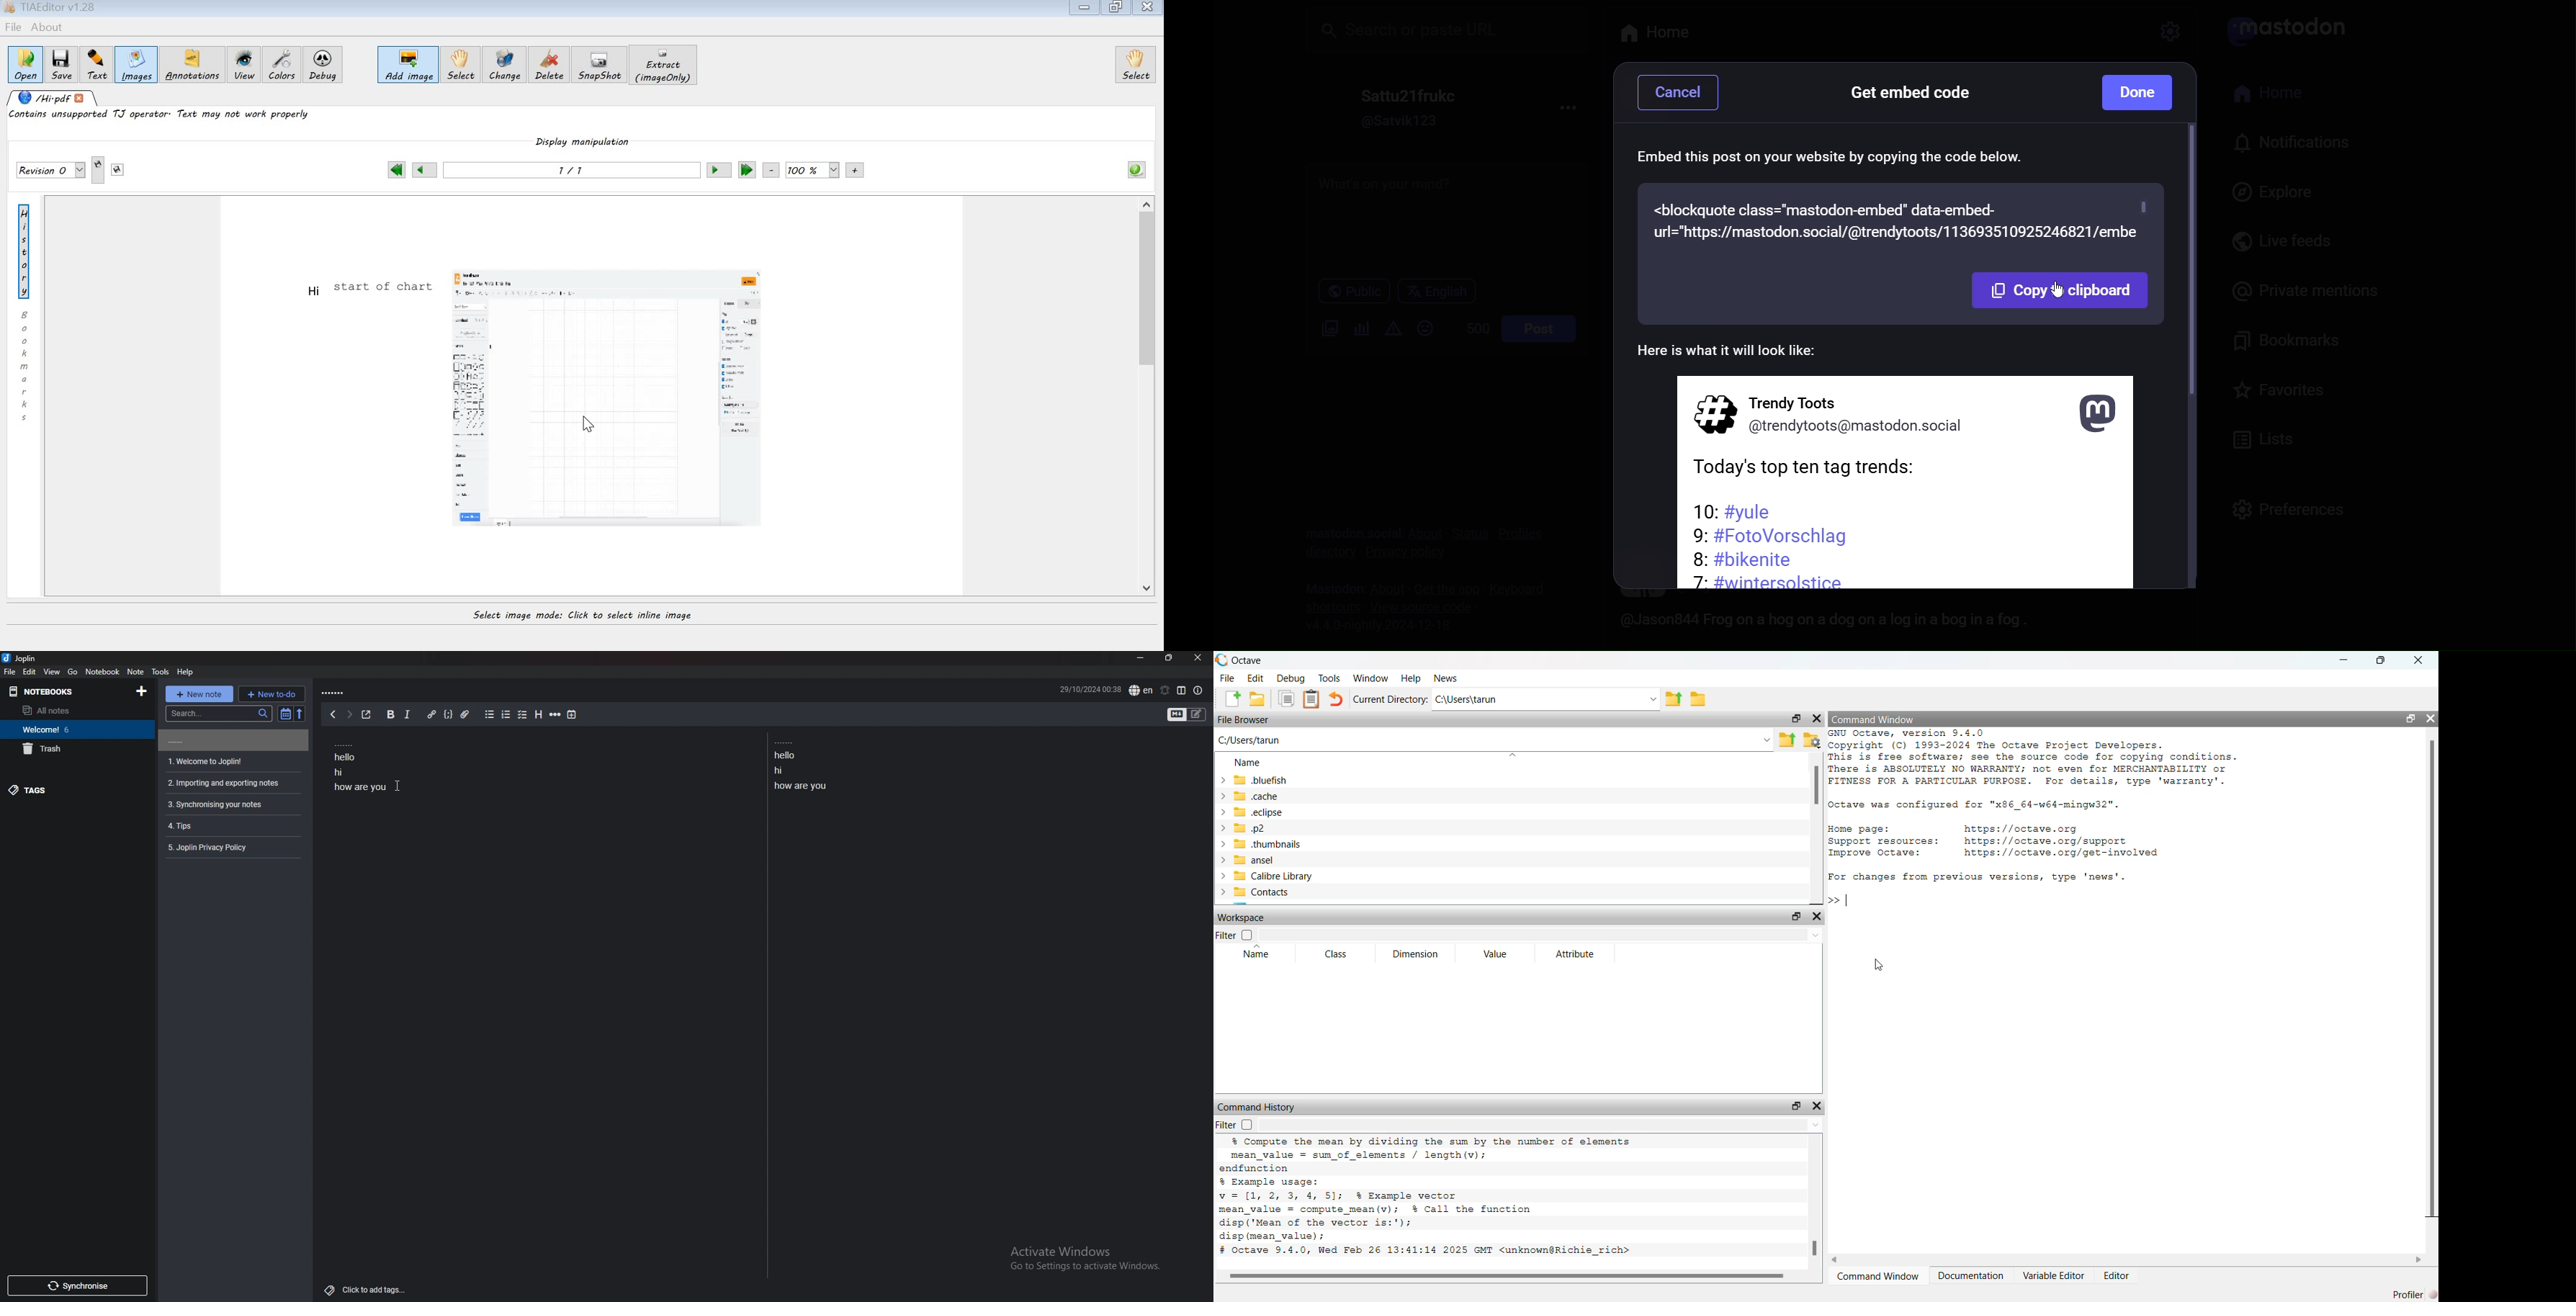 This screenshot has height=1316, width=2576. I want to click on note, so click(137, 672).